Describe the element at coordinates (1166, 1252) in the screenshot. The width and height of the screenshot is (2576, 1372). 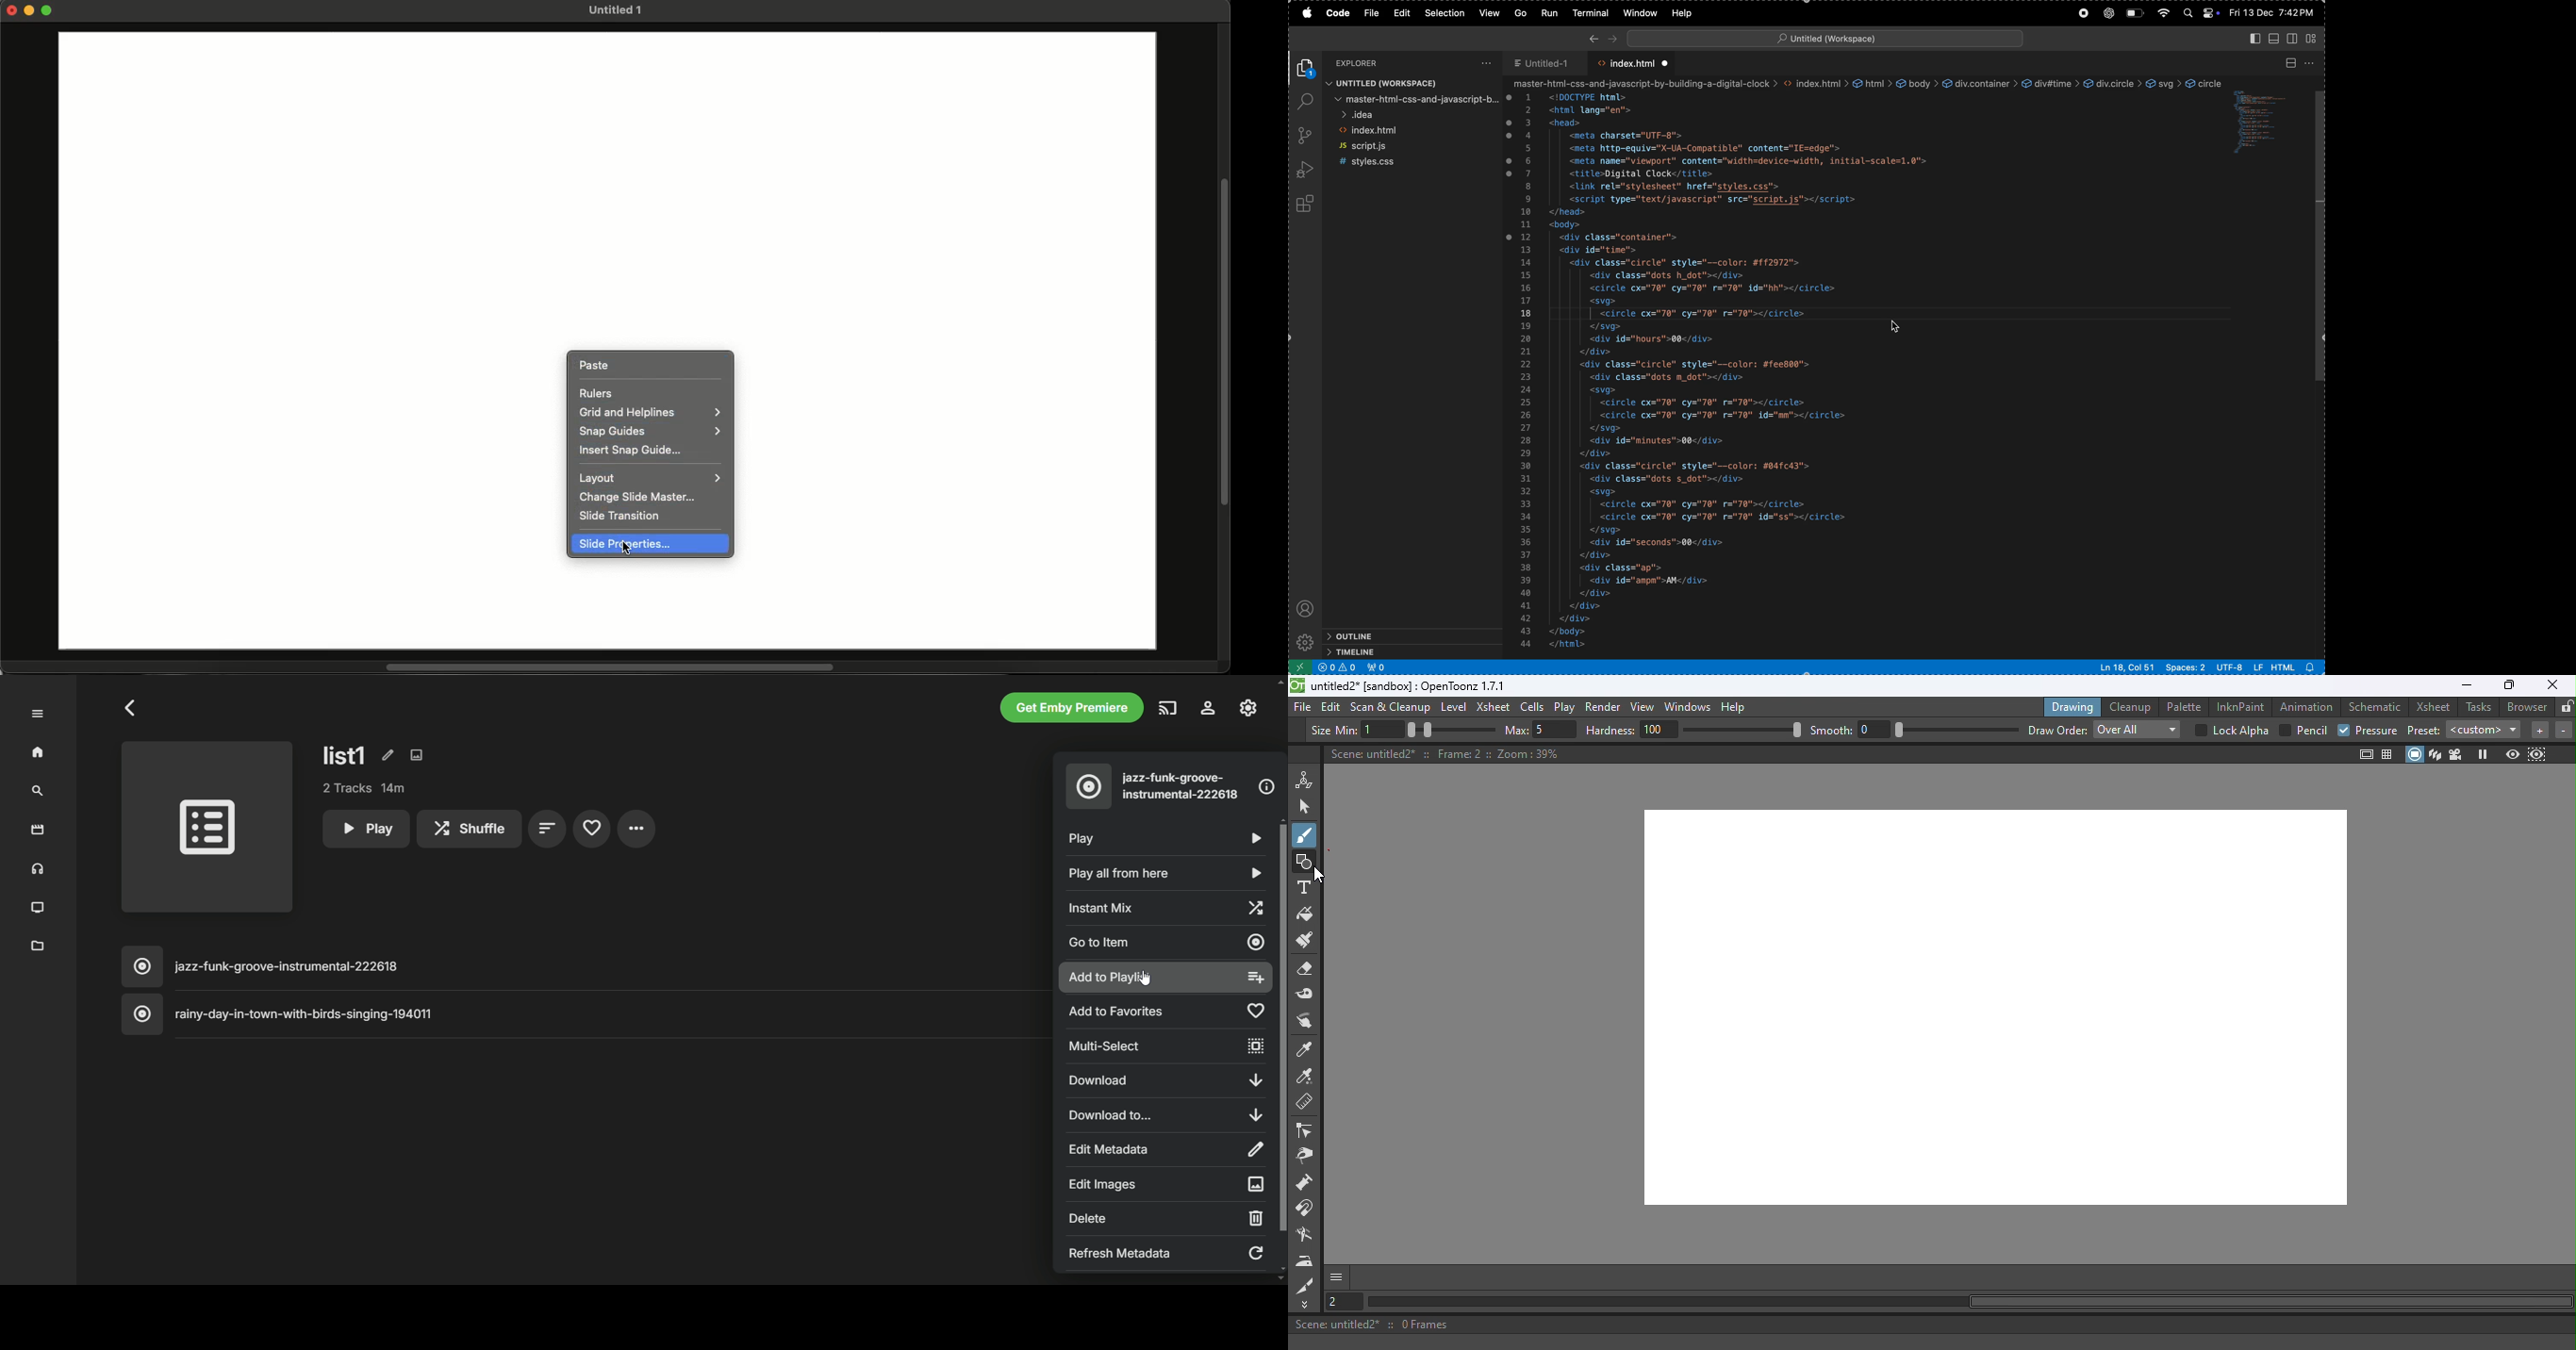
I see `refresh metadata` at that location.